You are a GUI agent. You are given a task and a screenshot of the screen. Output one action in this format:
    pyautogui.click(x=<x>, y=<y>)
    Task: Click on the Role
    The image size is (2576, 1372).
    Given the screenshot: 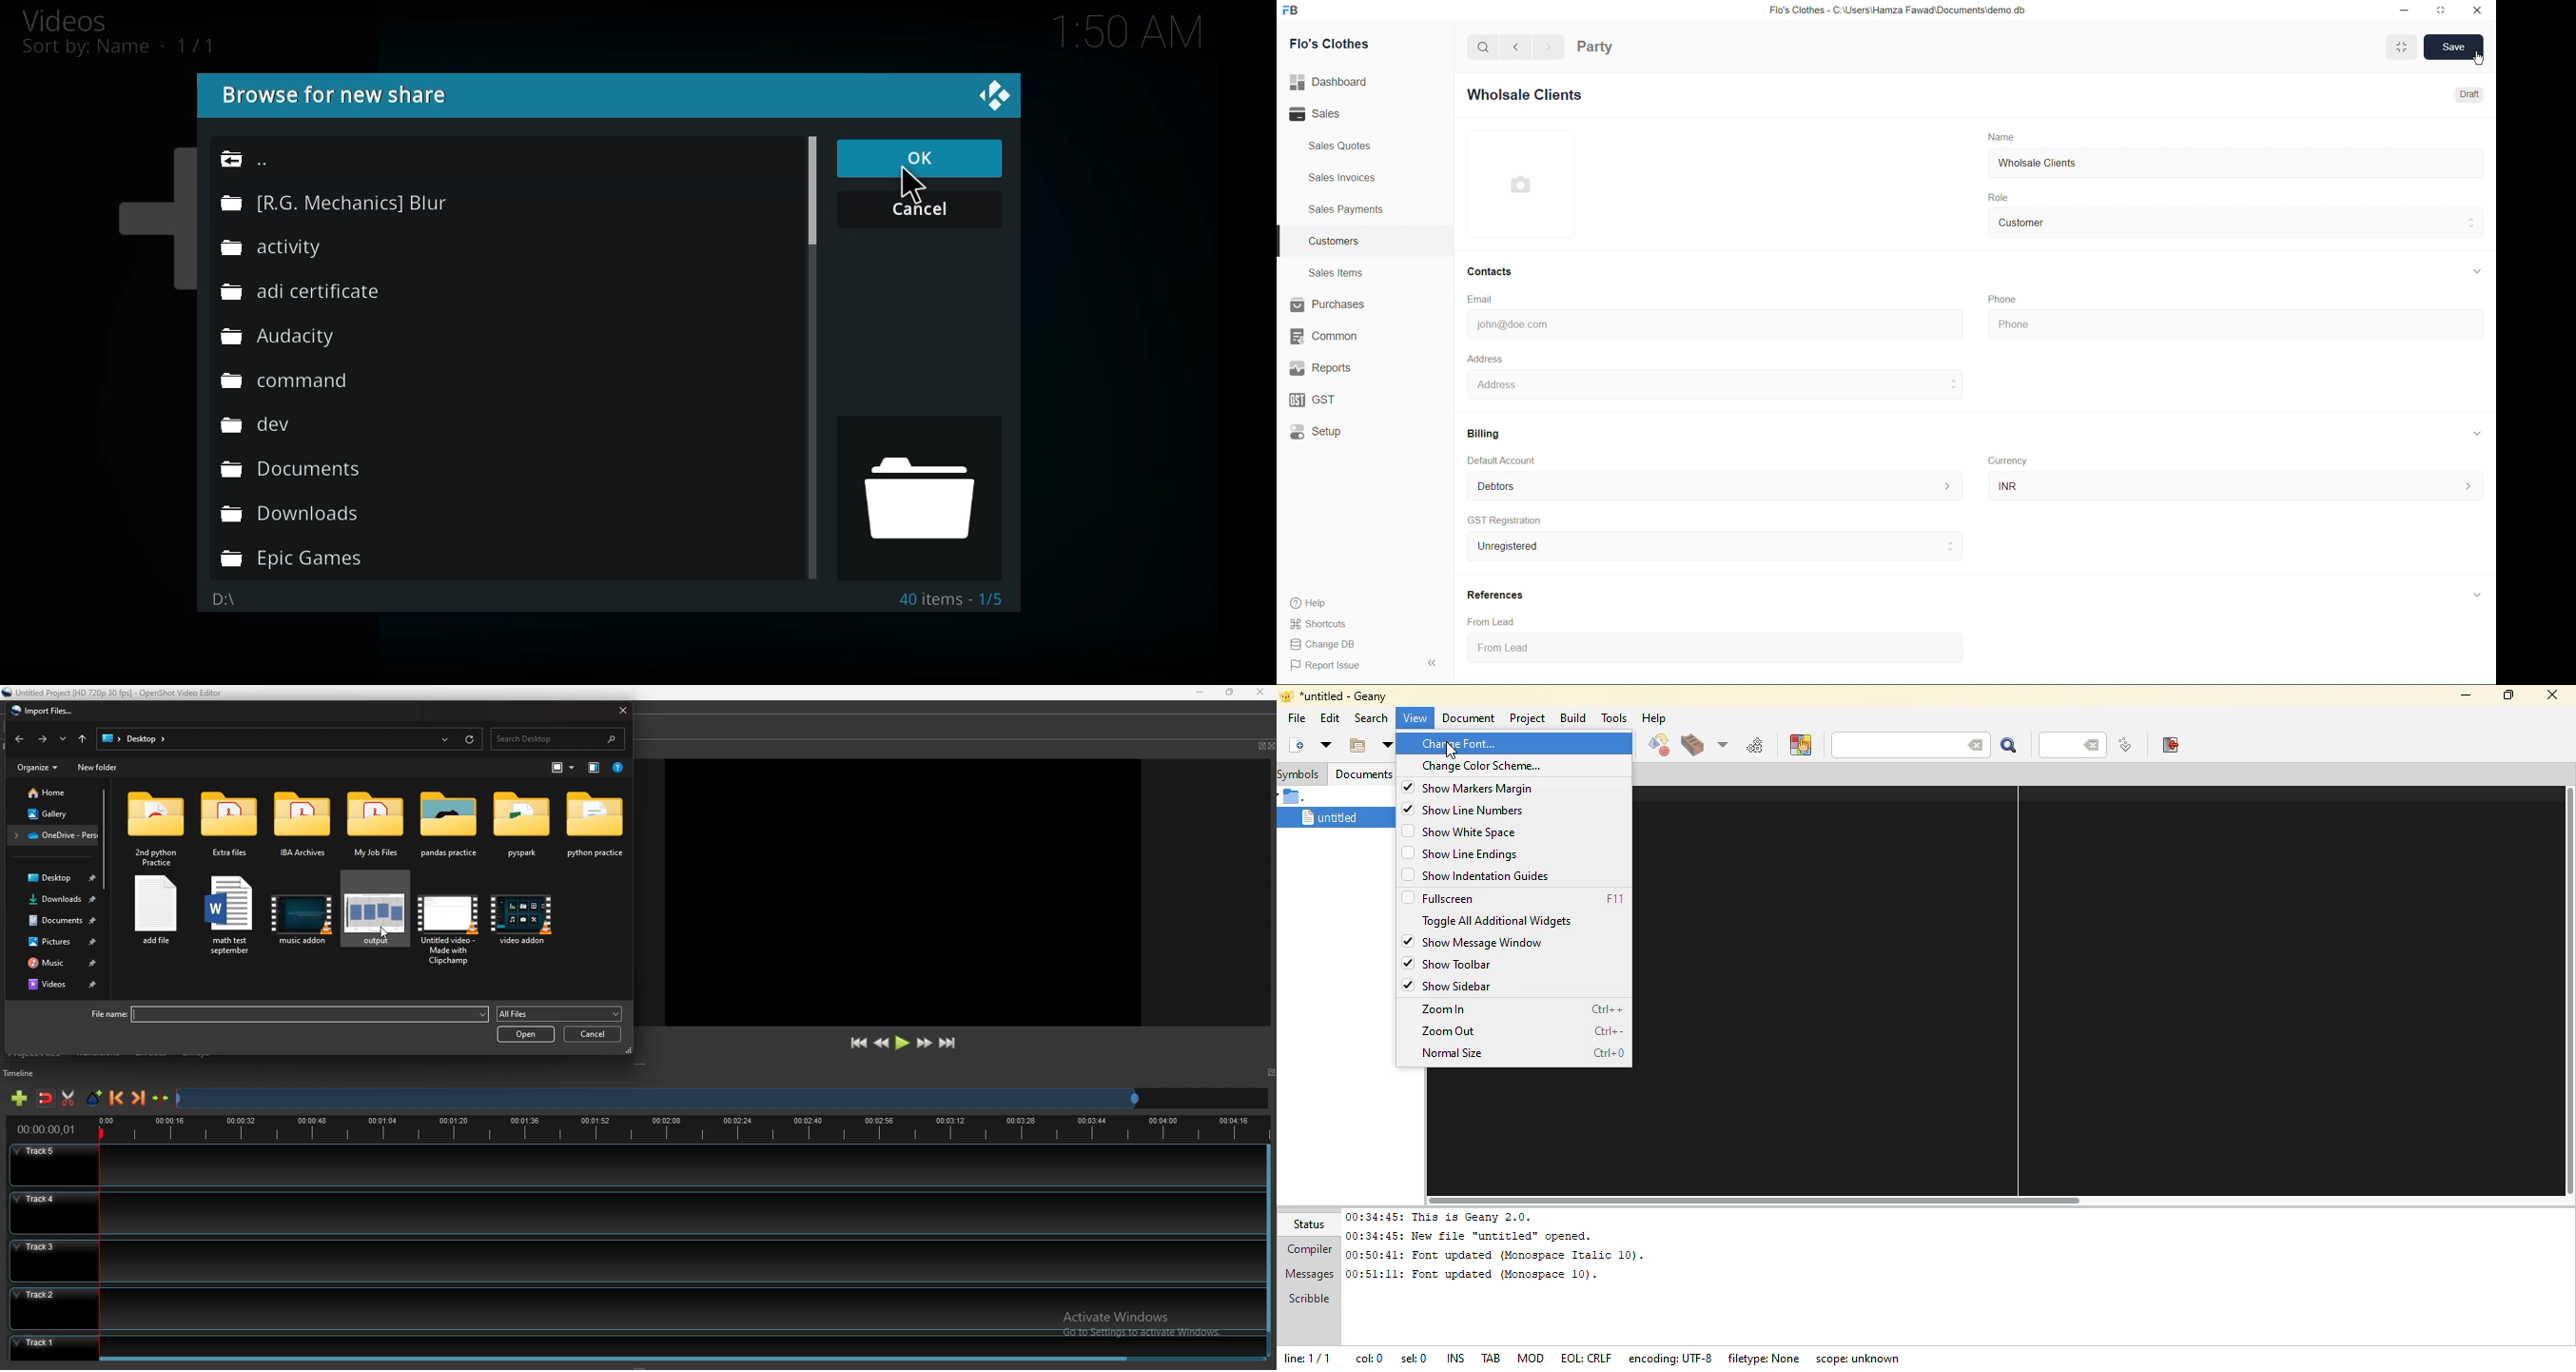 What is the action you would take?
    pyautogui.click(x=2005, y=194)
    